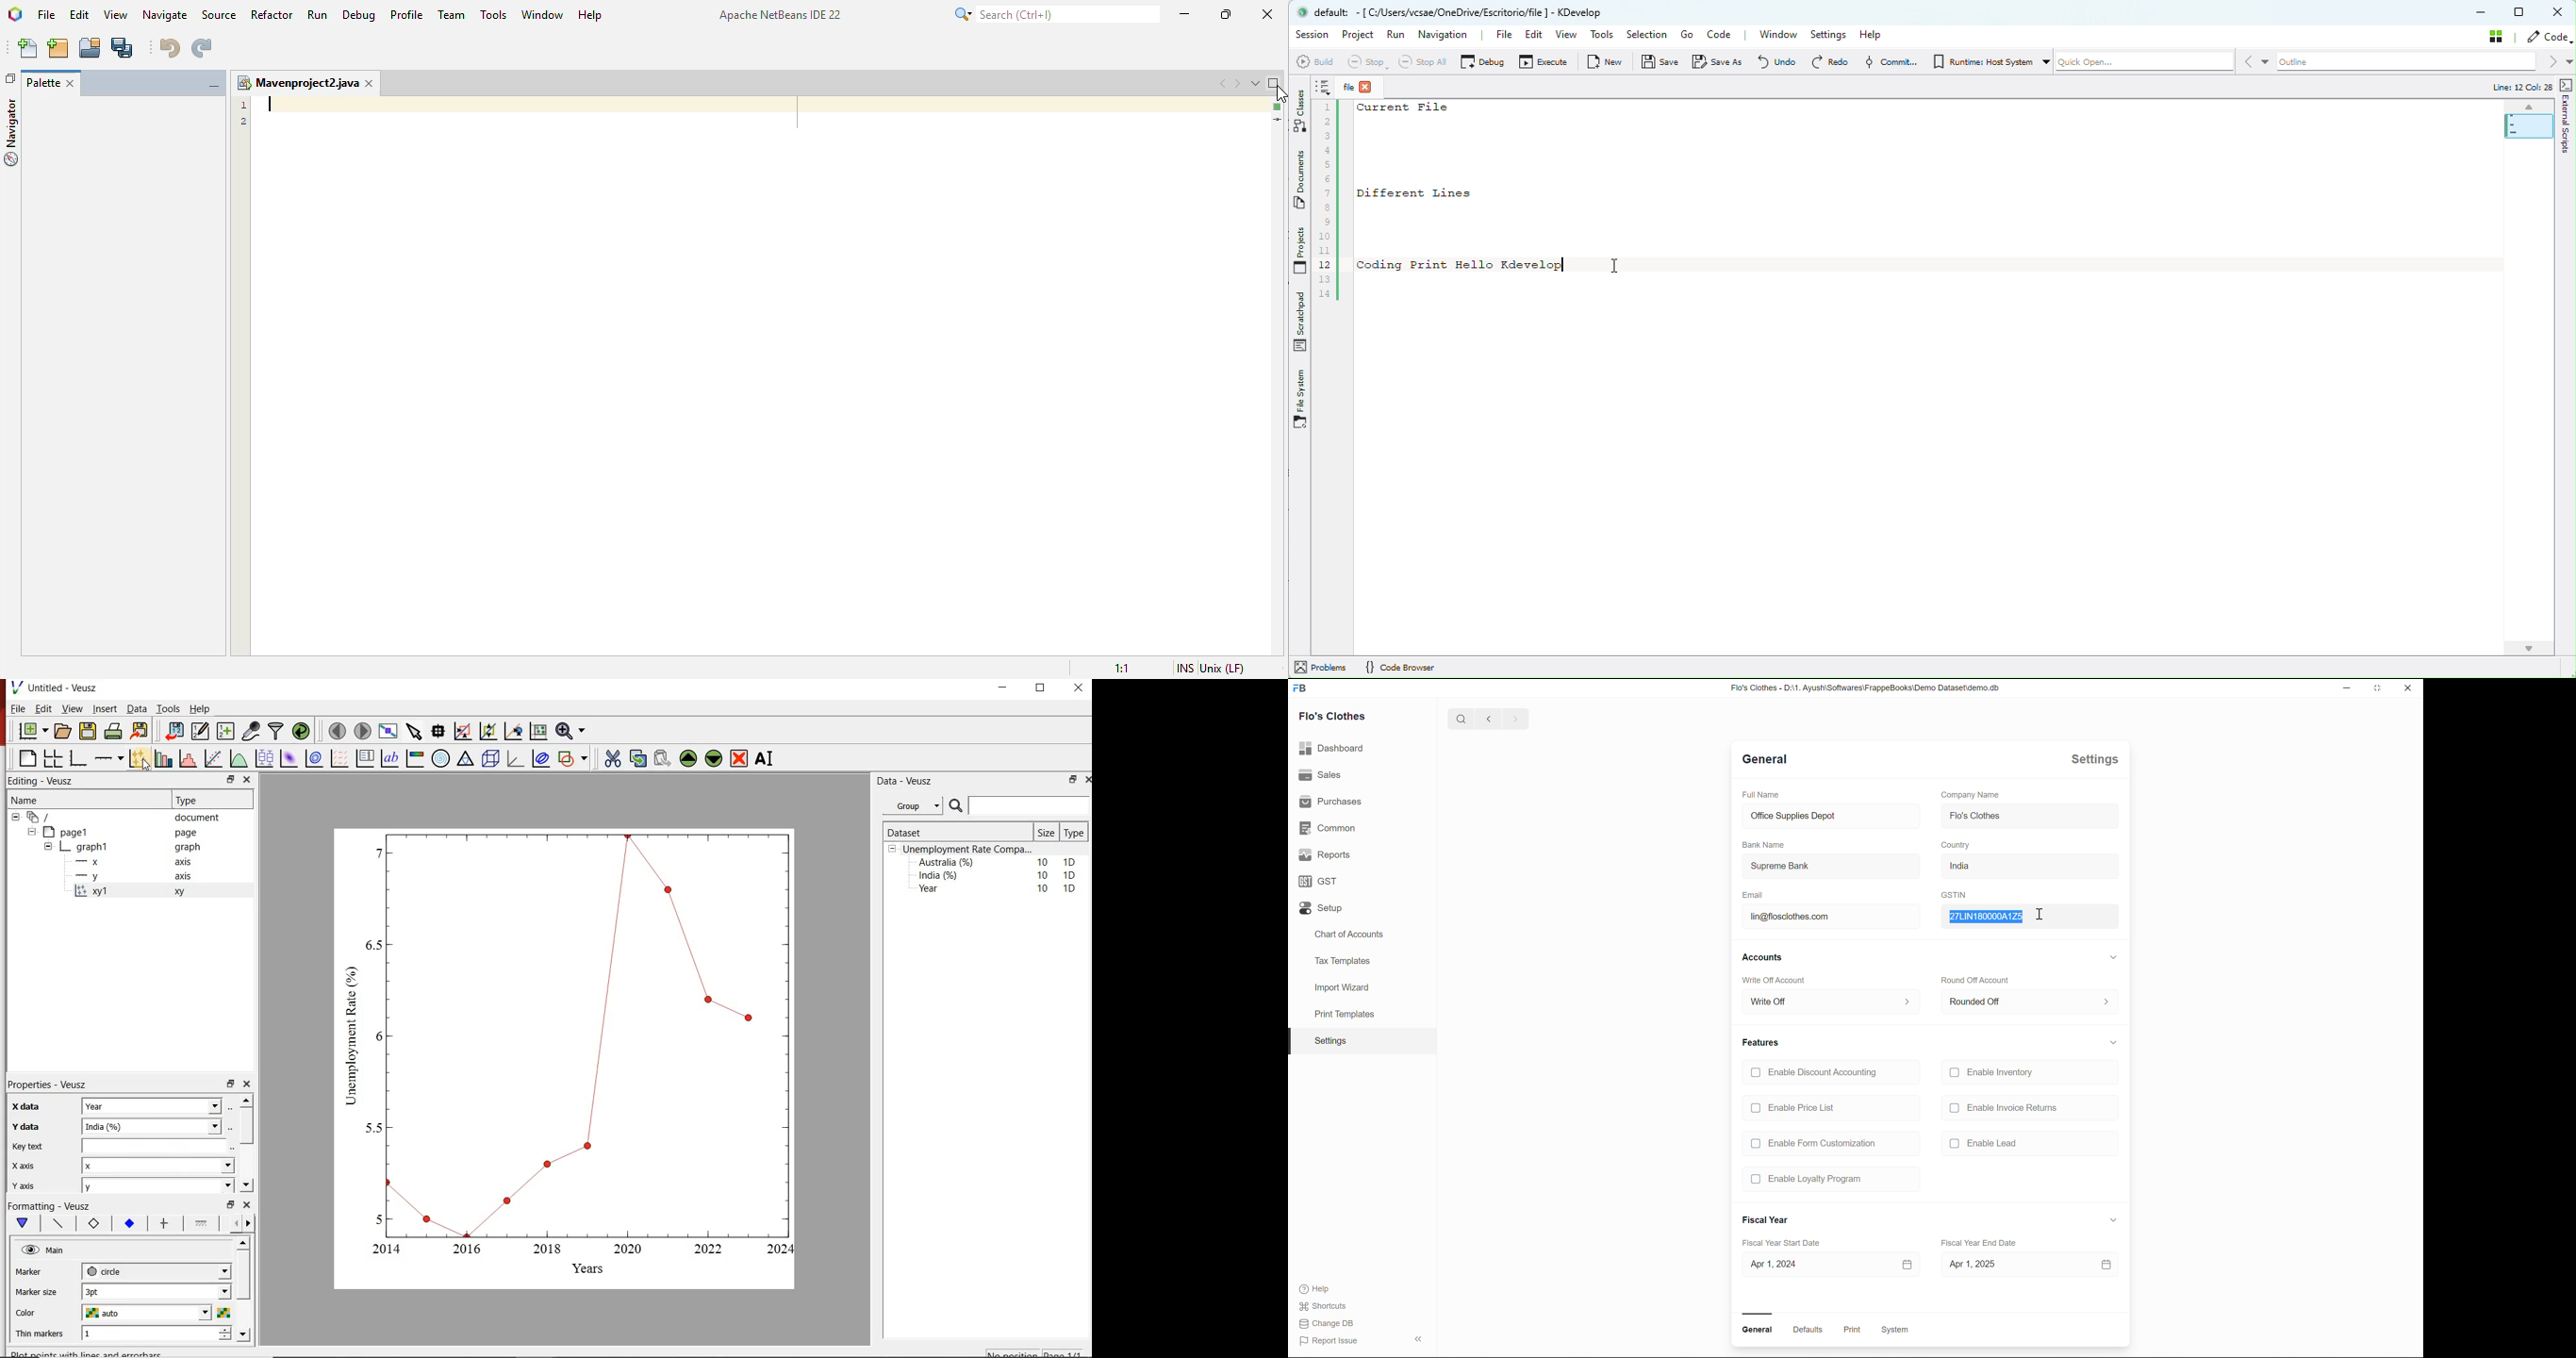  I want to click on Session, so click(1313, 35).